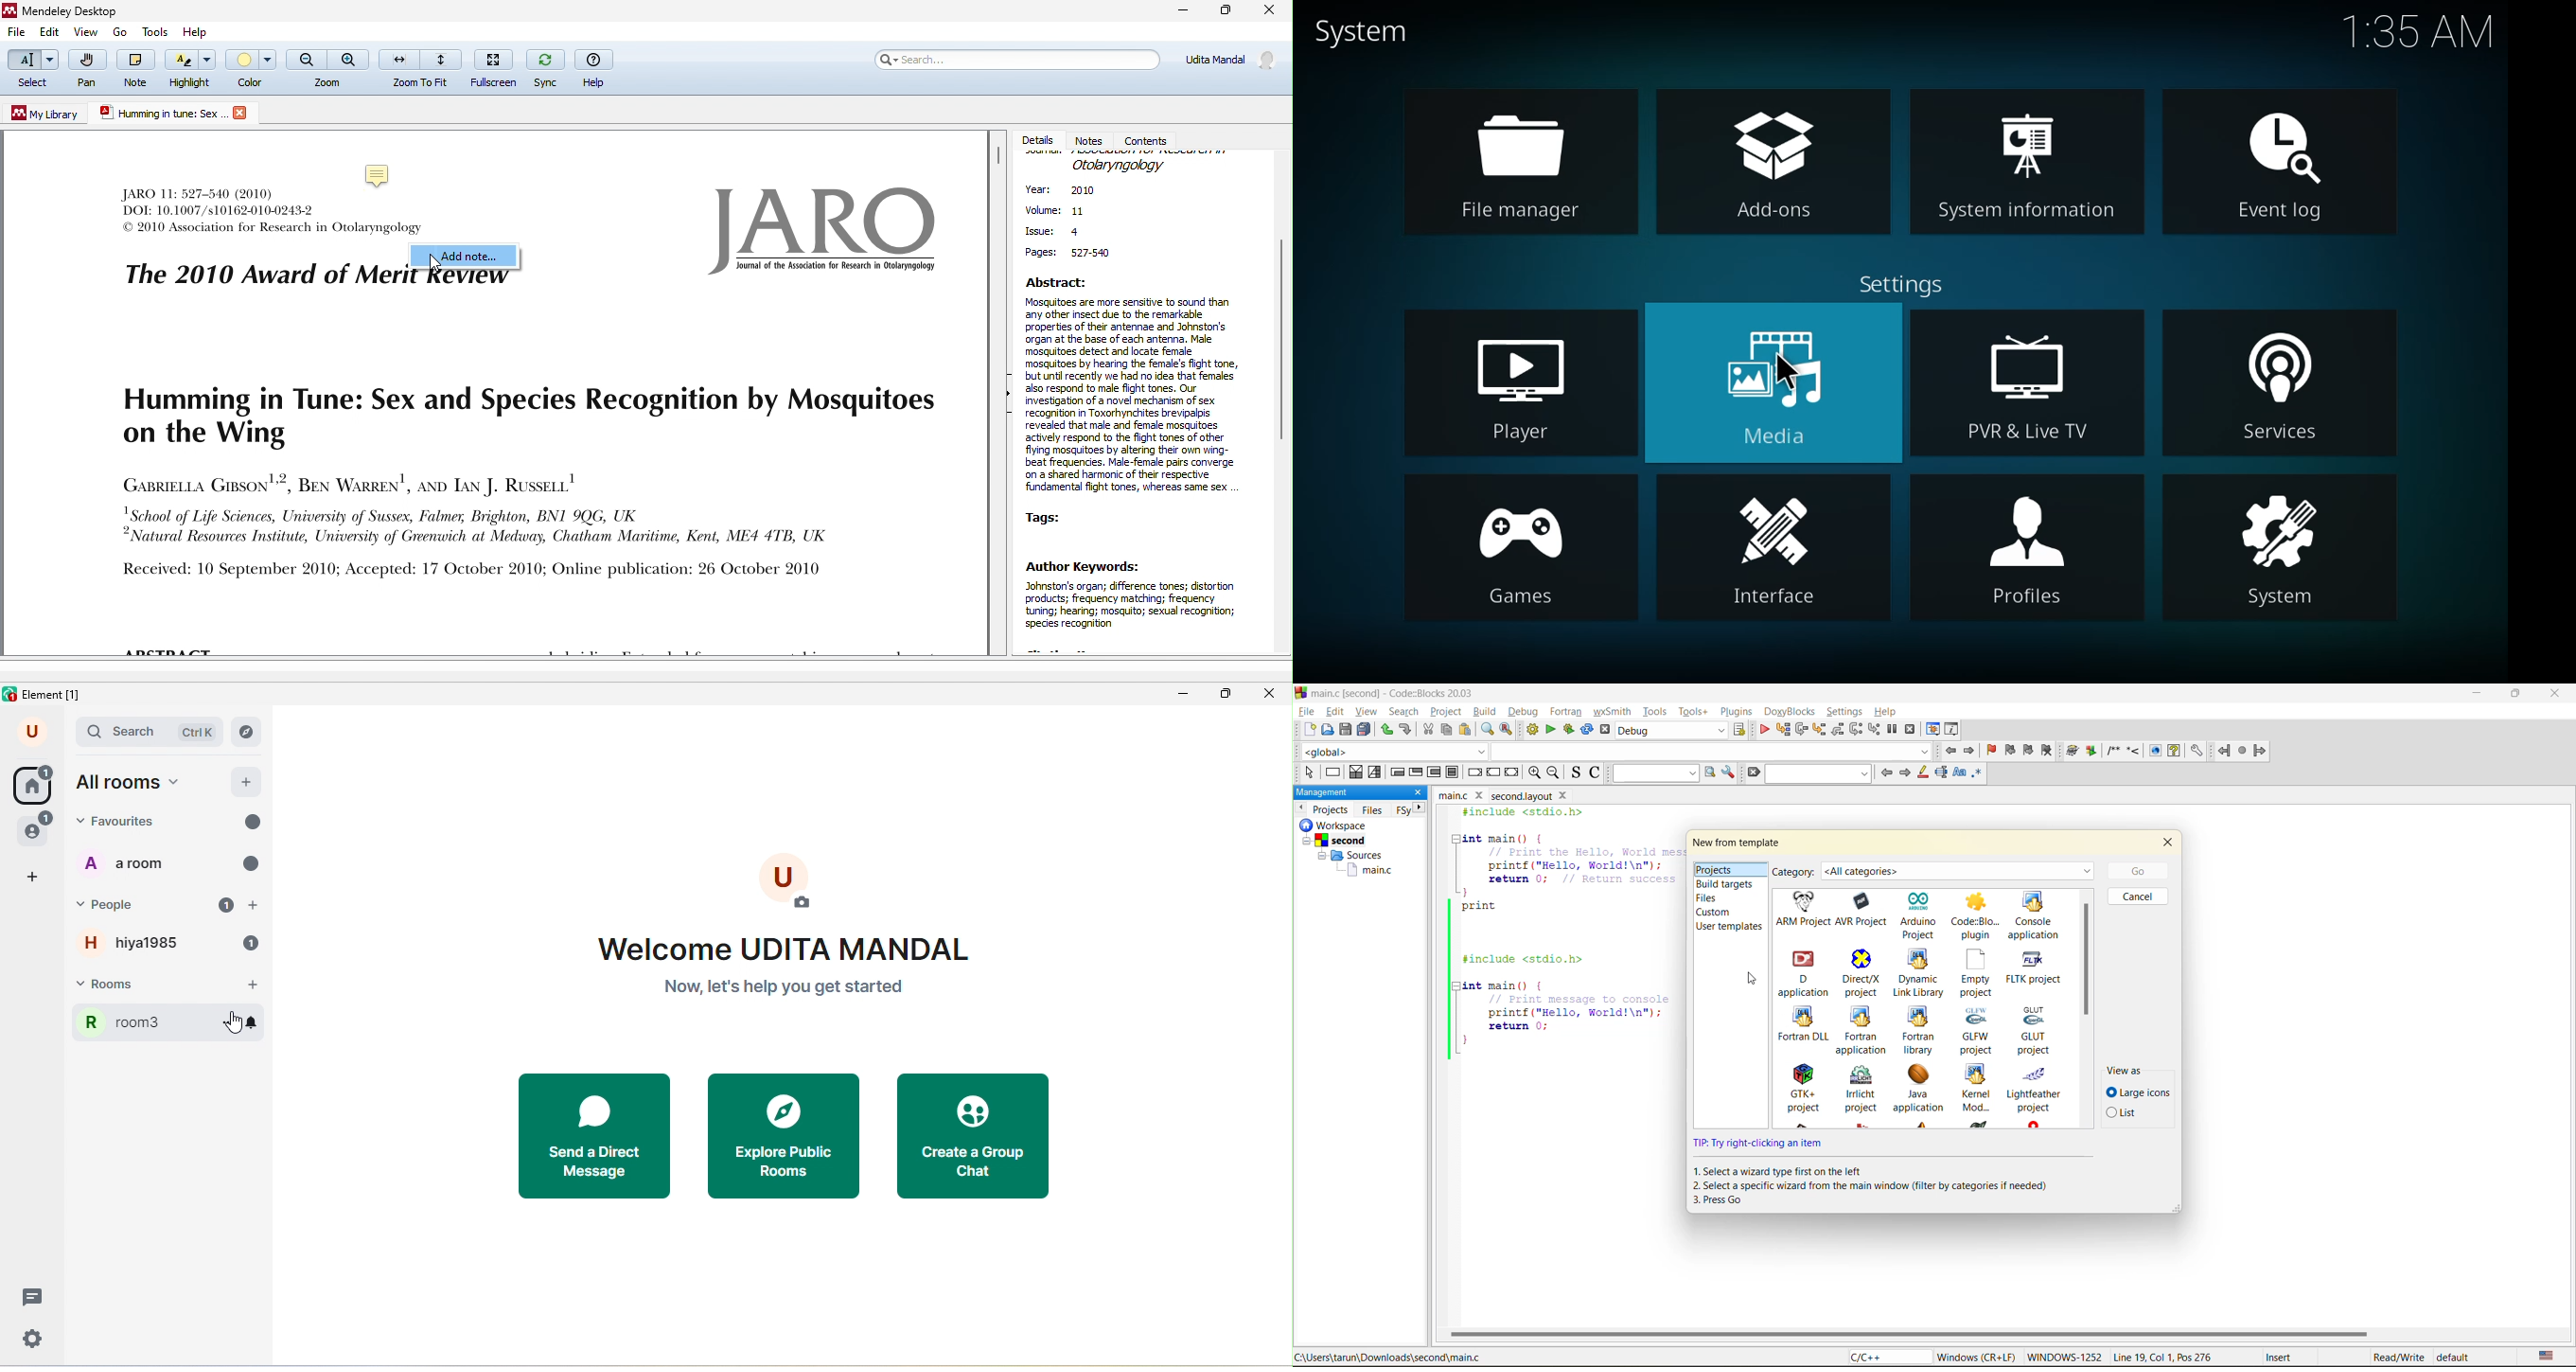  Describe the element at coordinates (1819, 730) in the screenshot. I see `step into` at that location.